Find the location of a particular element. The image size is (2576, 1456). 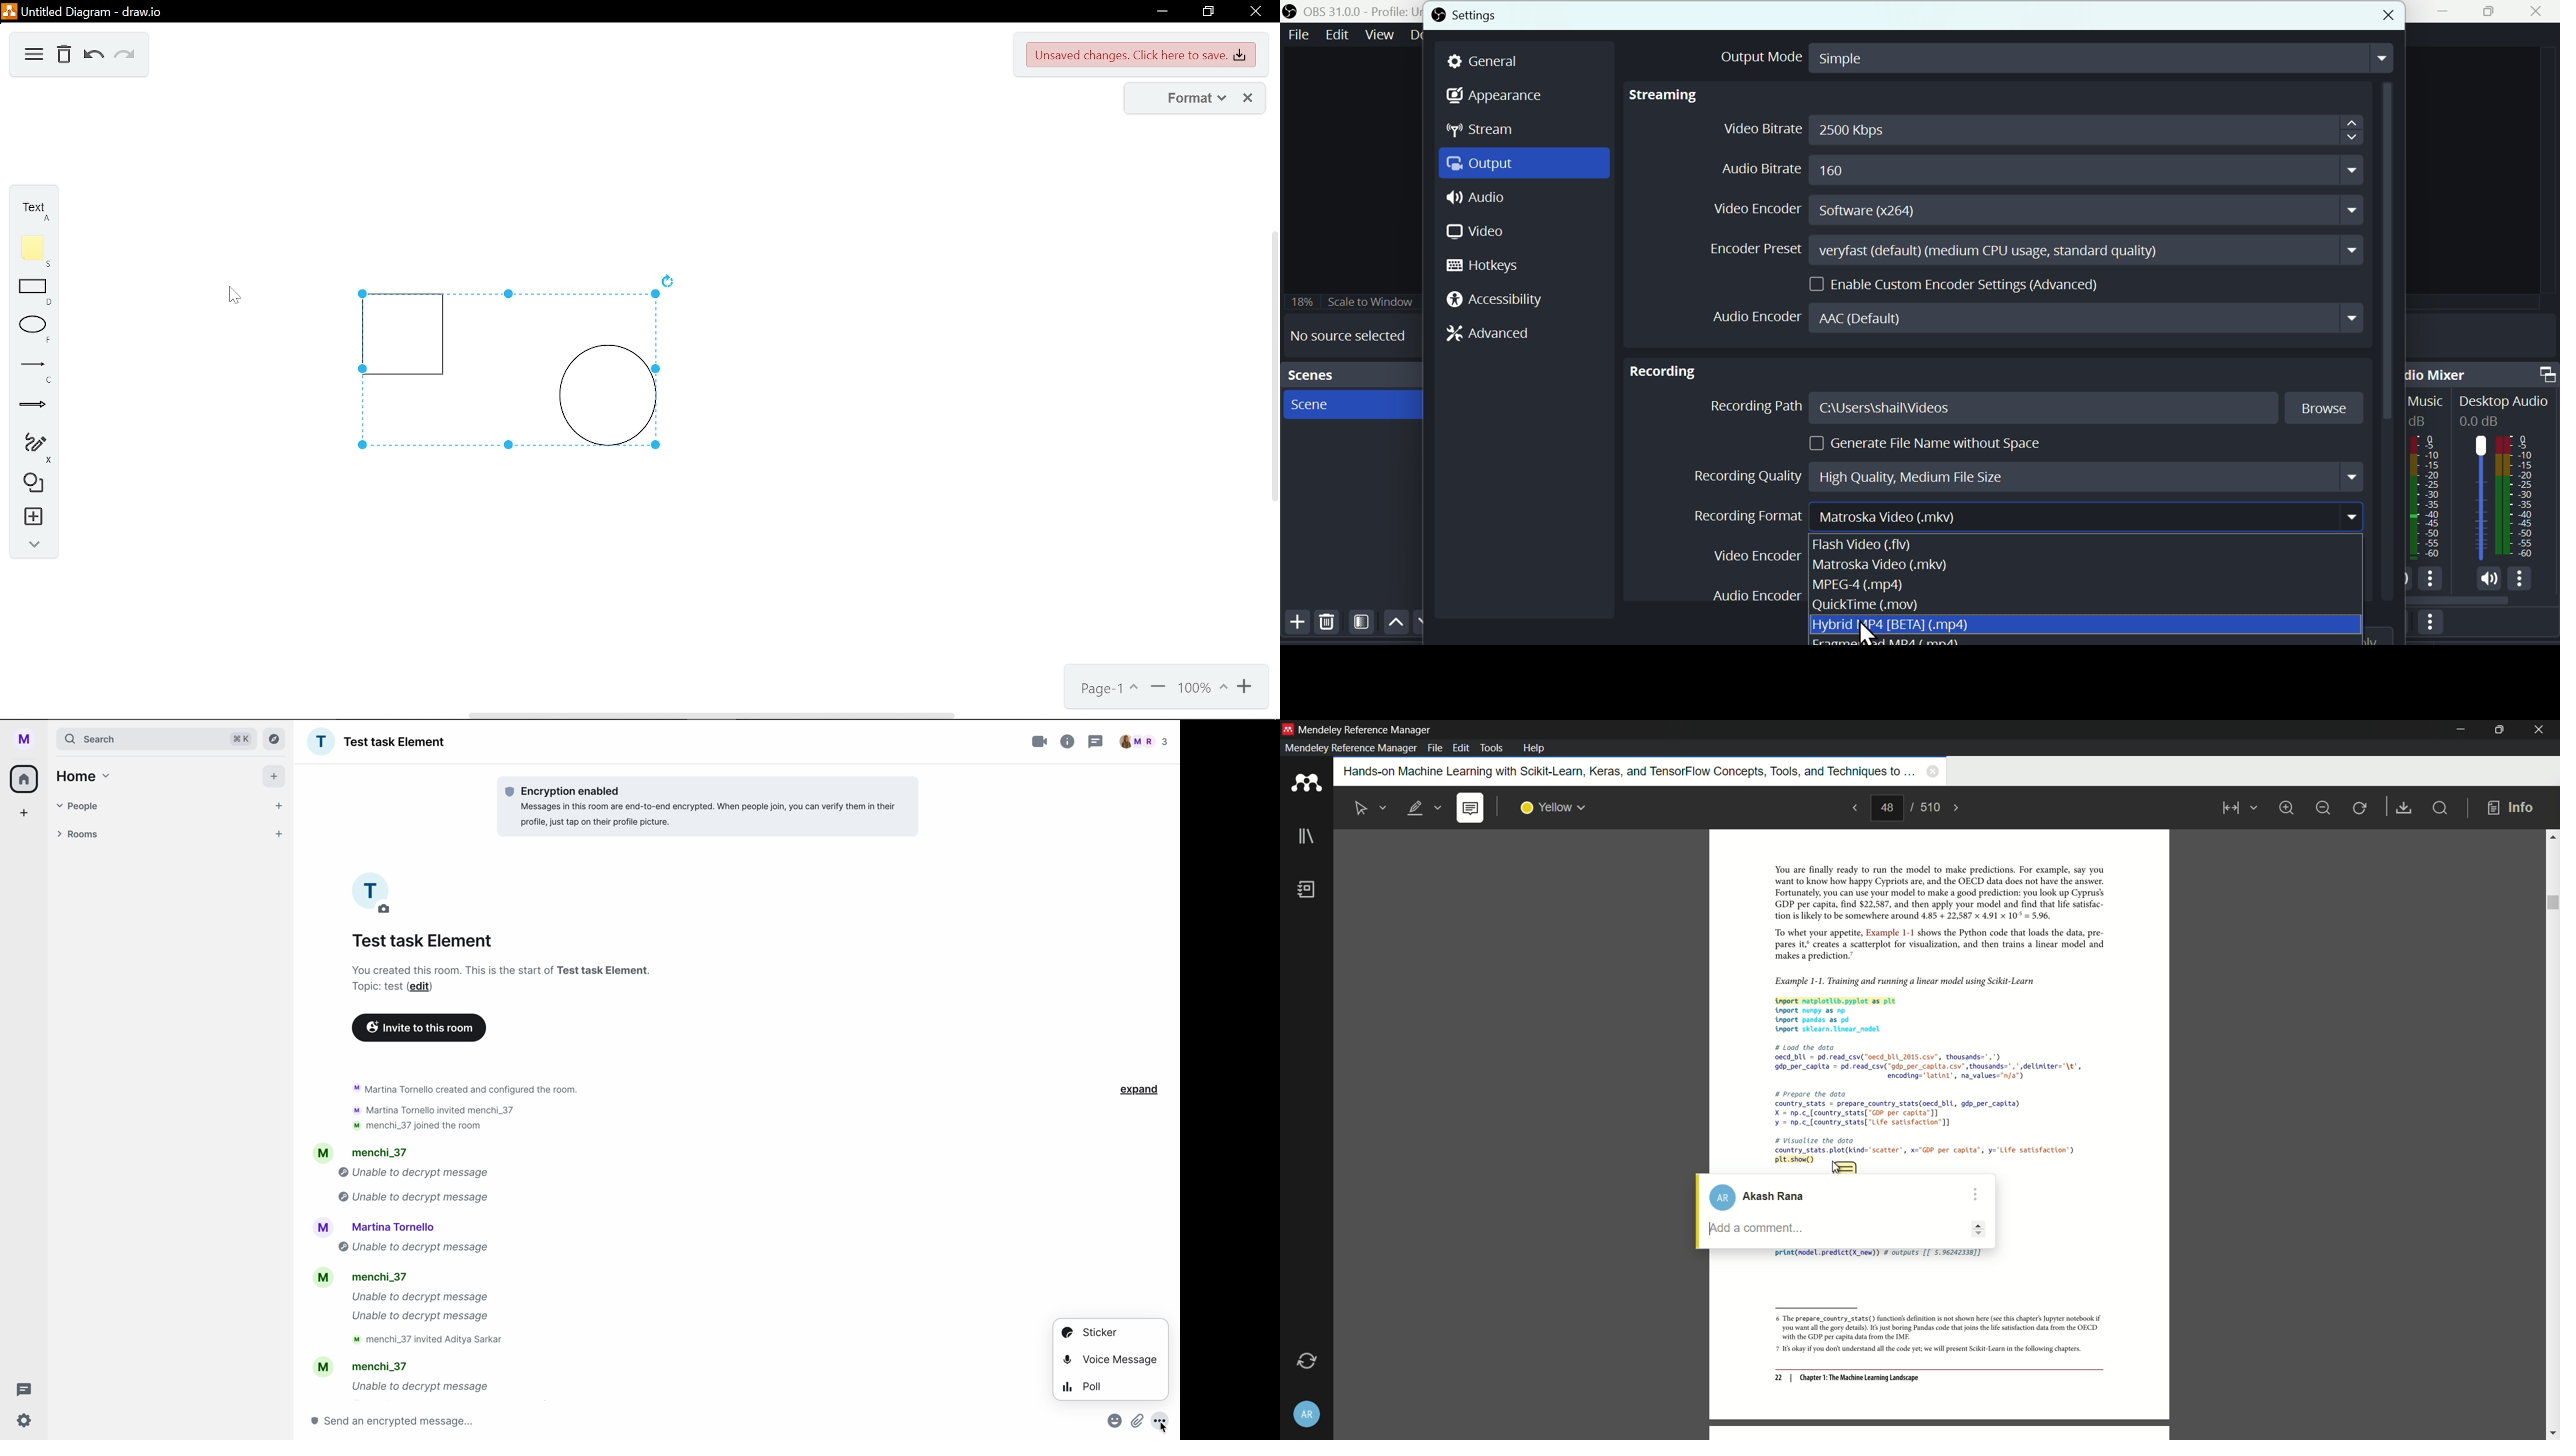

general is located at coordinates (1500, 59).